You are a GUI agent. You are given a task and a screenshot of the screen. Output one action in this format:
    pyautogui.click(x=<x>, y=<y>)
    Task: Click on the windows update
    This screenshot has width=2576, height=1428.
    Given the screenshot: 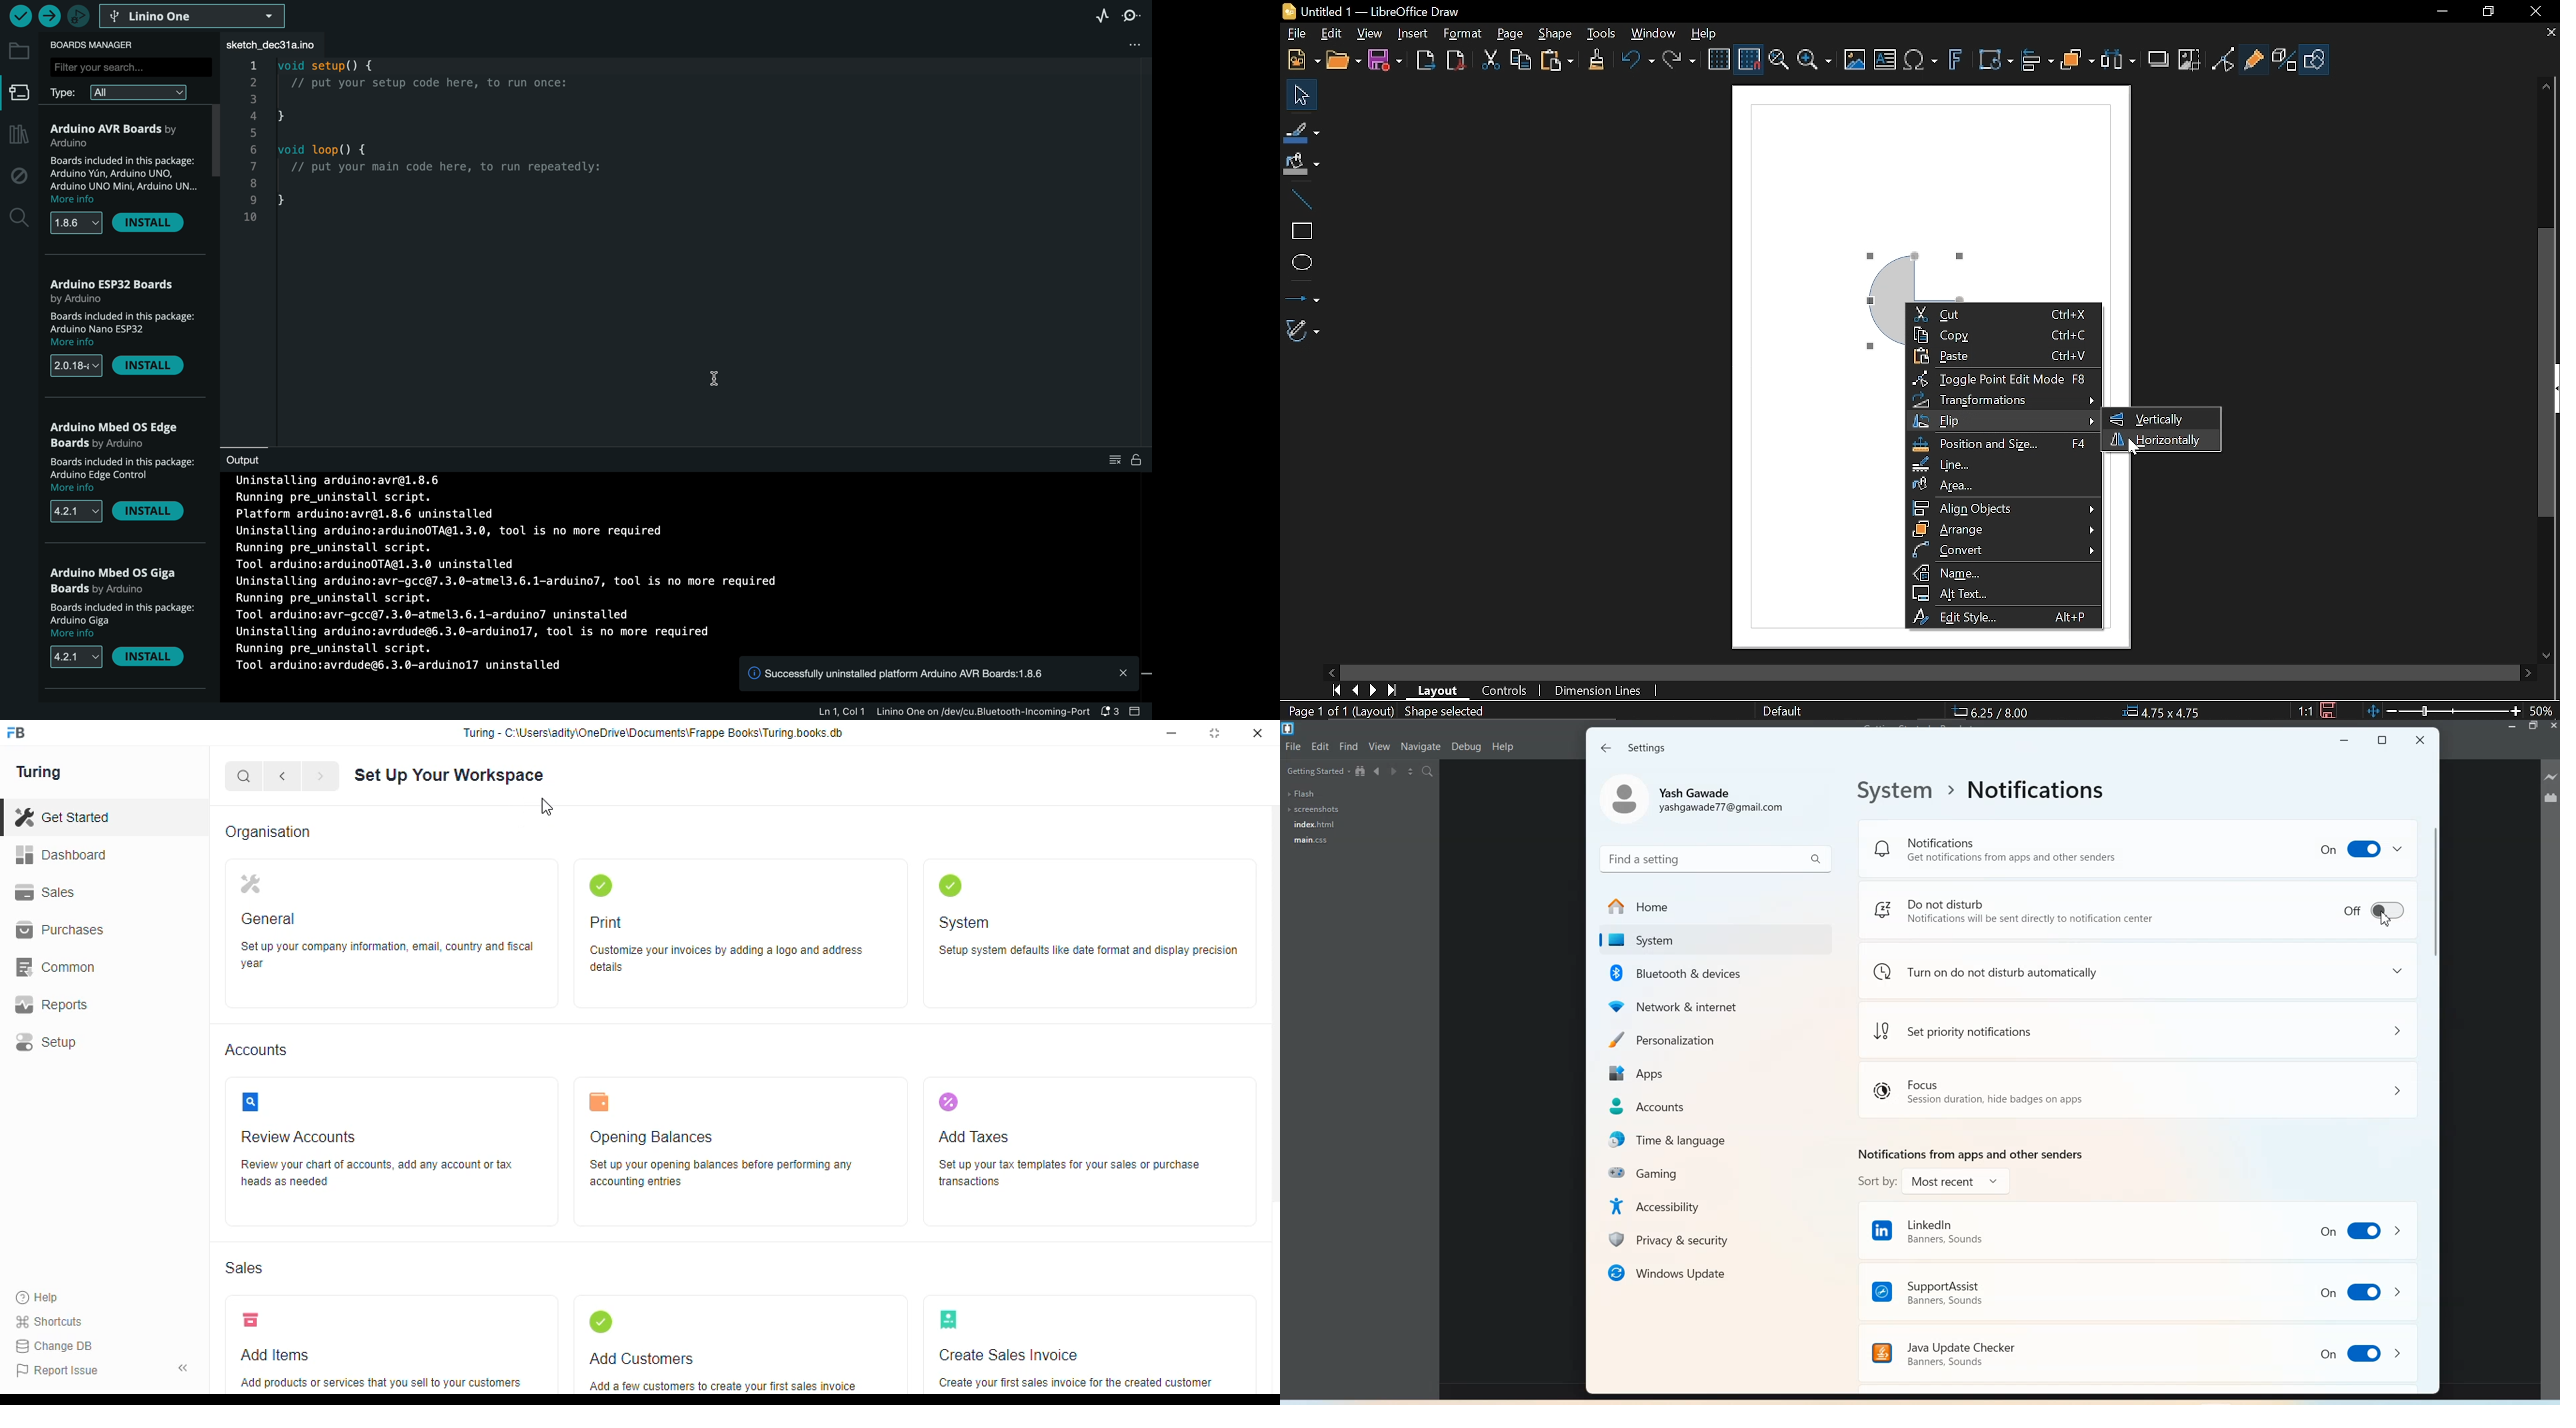 What is the action you would take?
    pyautogui.click(x=1710, y=1273)
    